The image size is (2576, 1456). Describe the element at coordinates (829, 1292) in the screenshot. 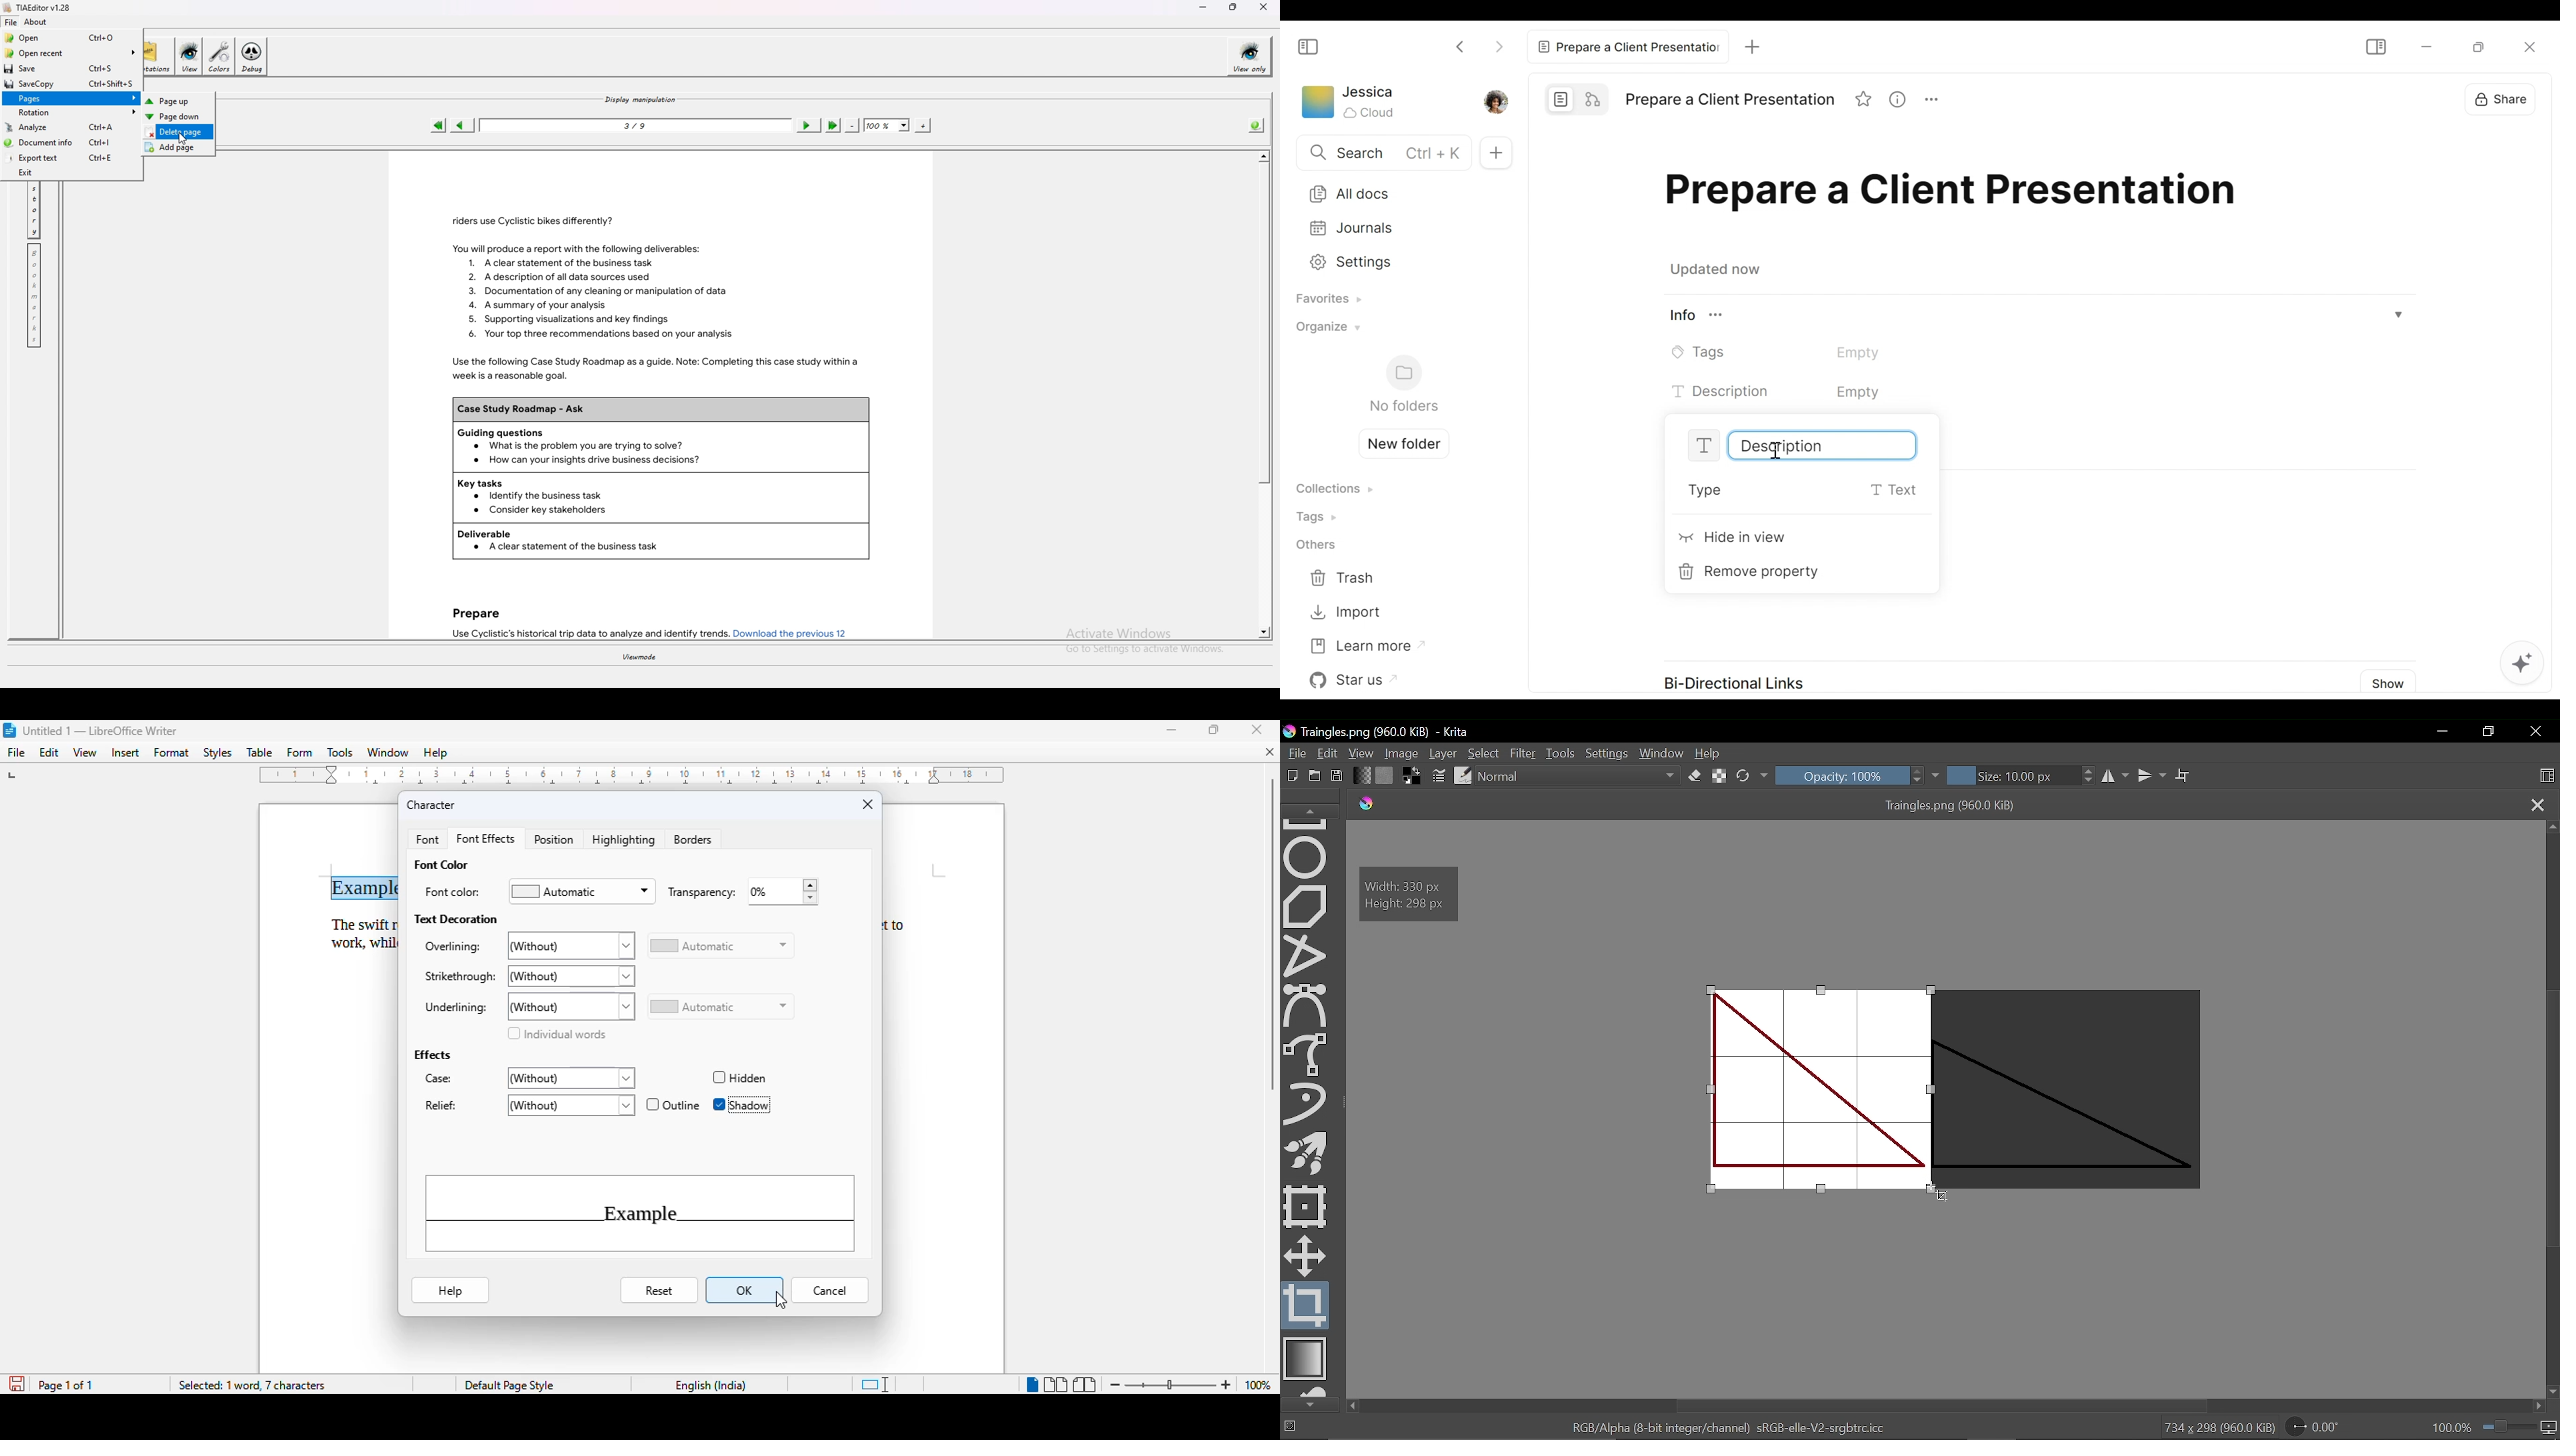

I see `cancel` at that location.